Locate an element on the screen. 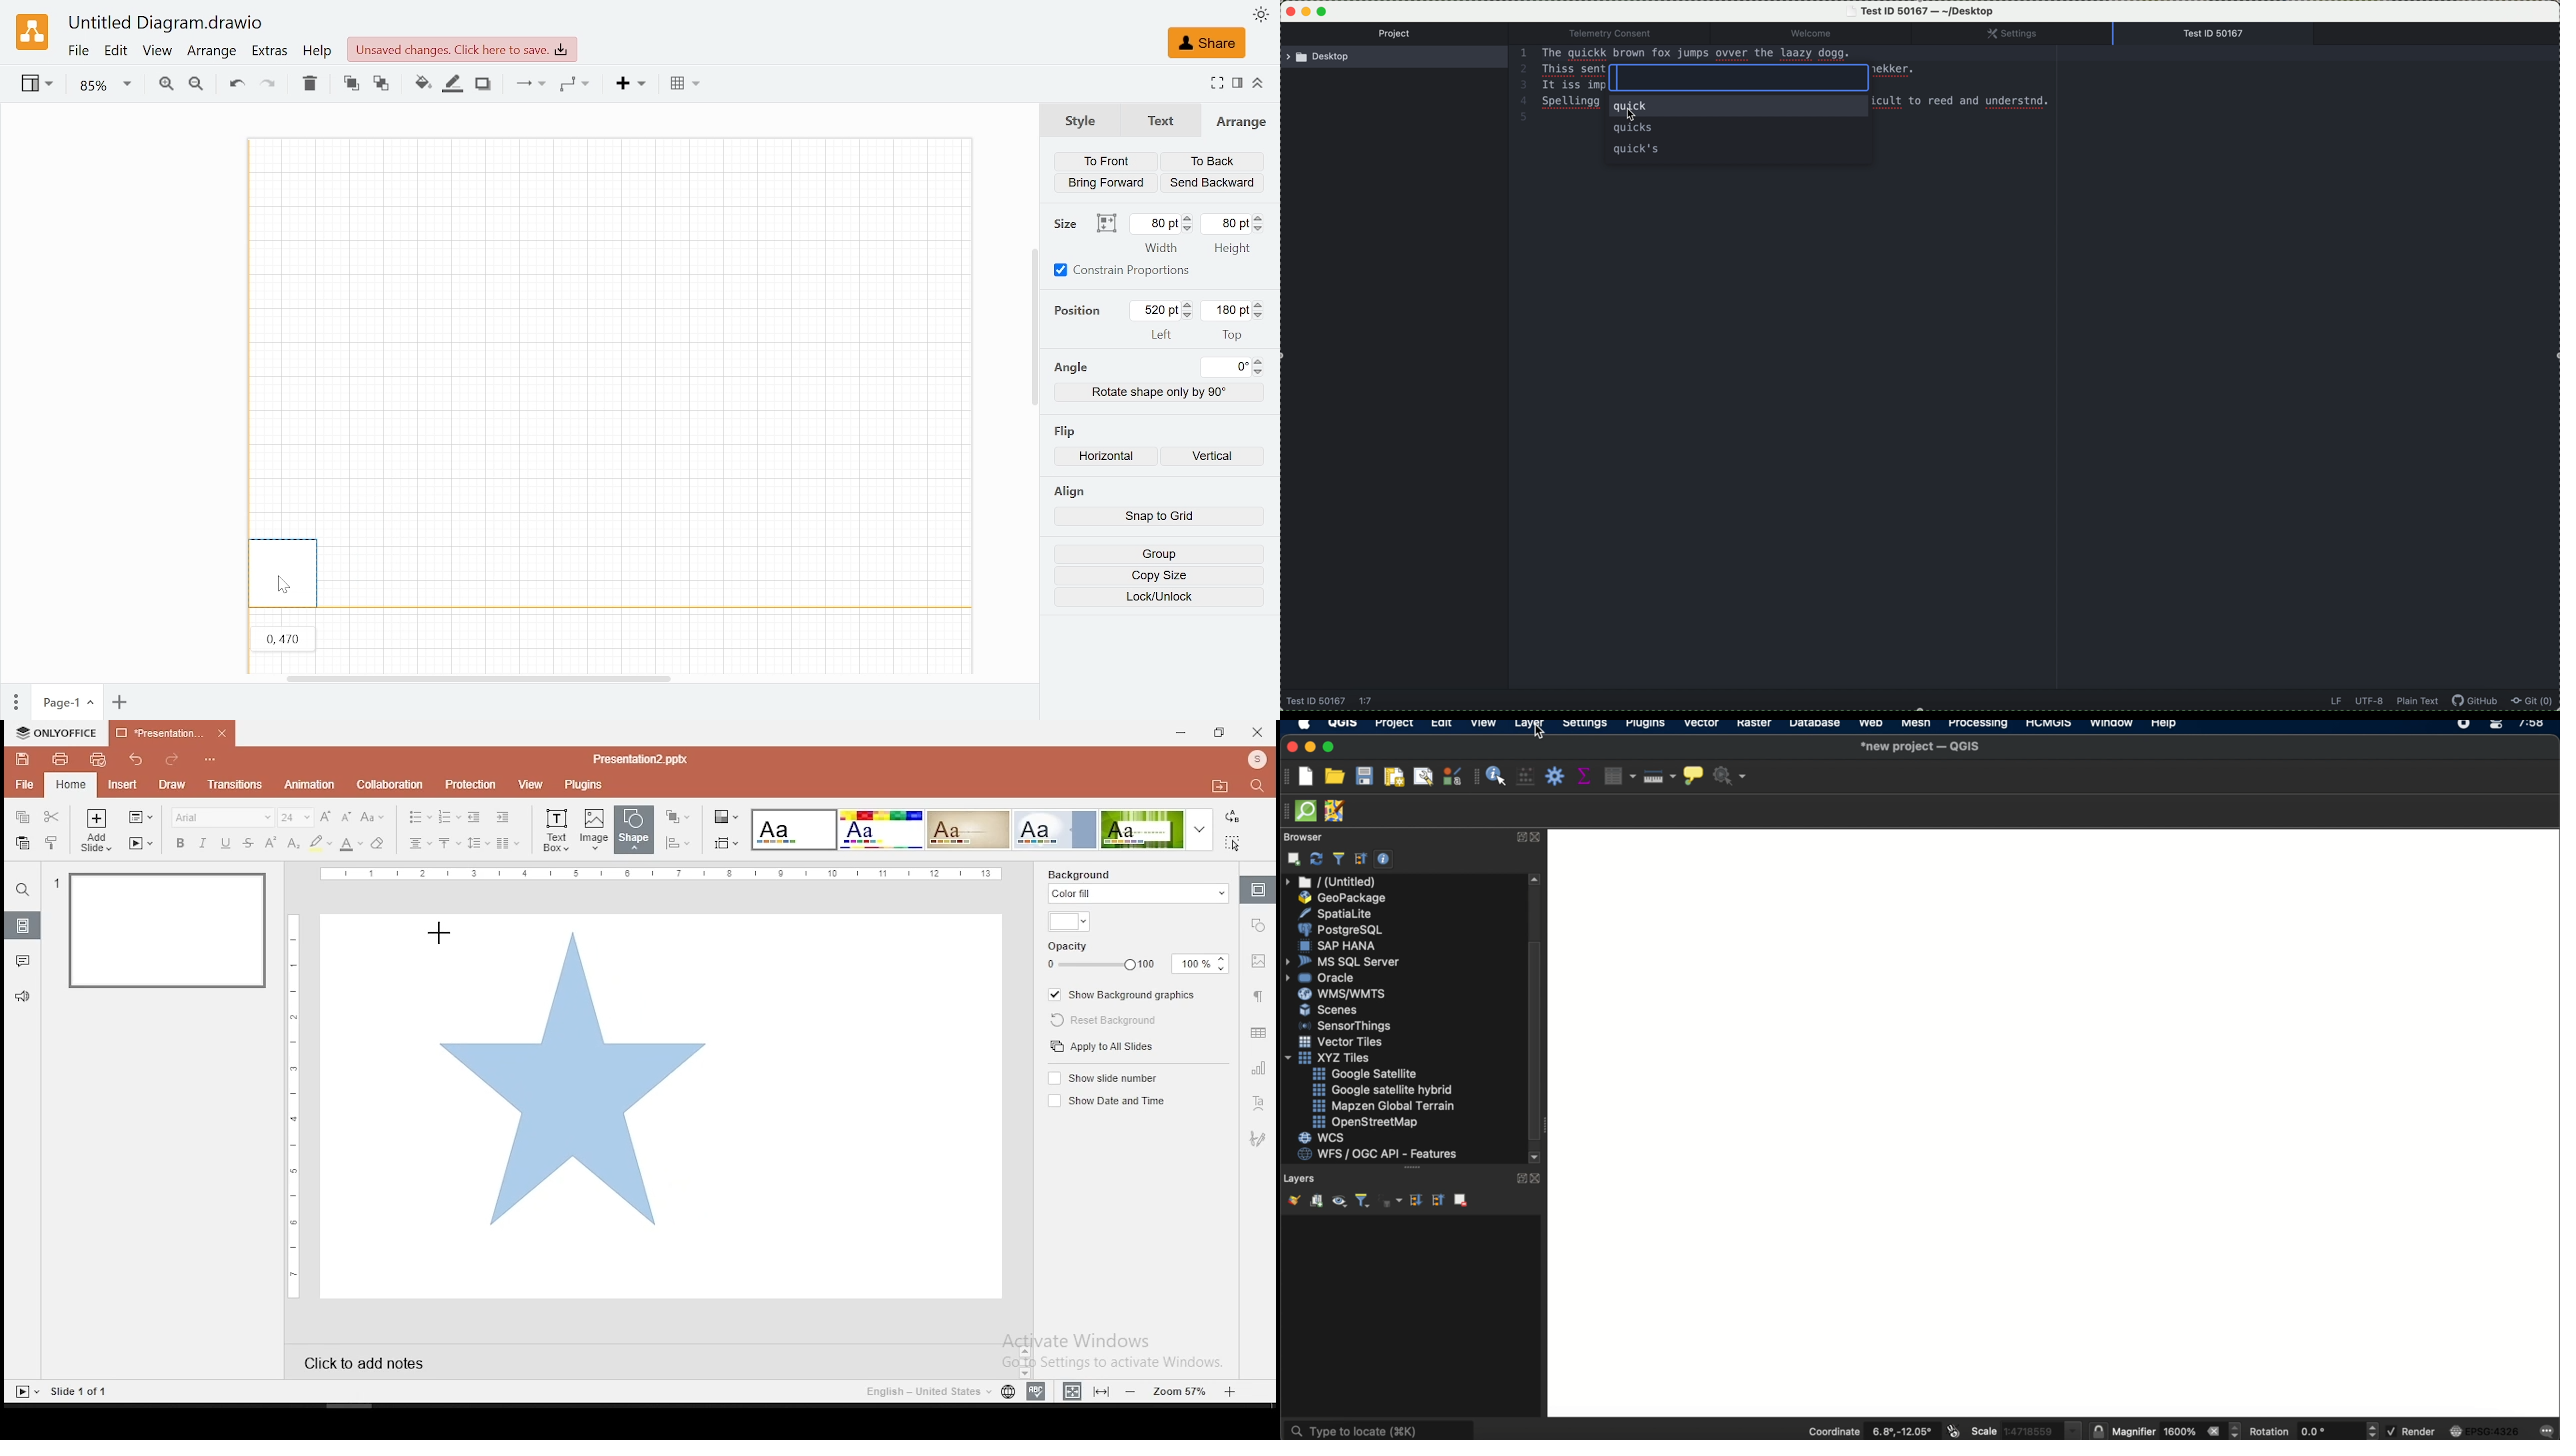 This screenshot has height=1456, width=2576. superscript is located at coordinates (269, 841).